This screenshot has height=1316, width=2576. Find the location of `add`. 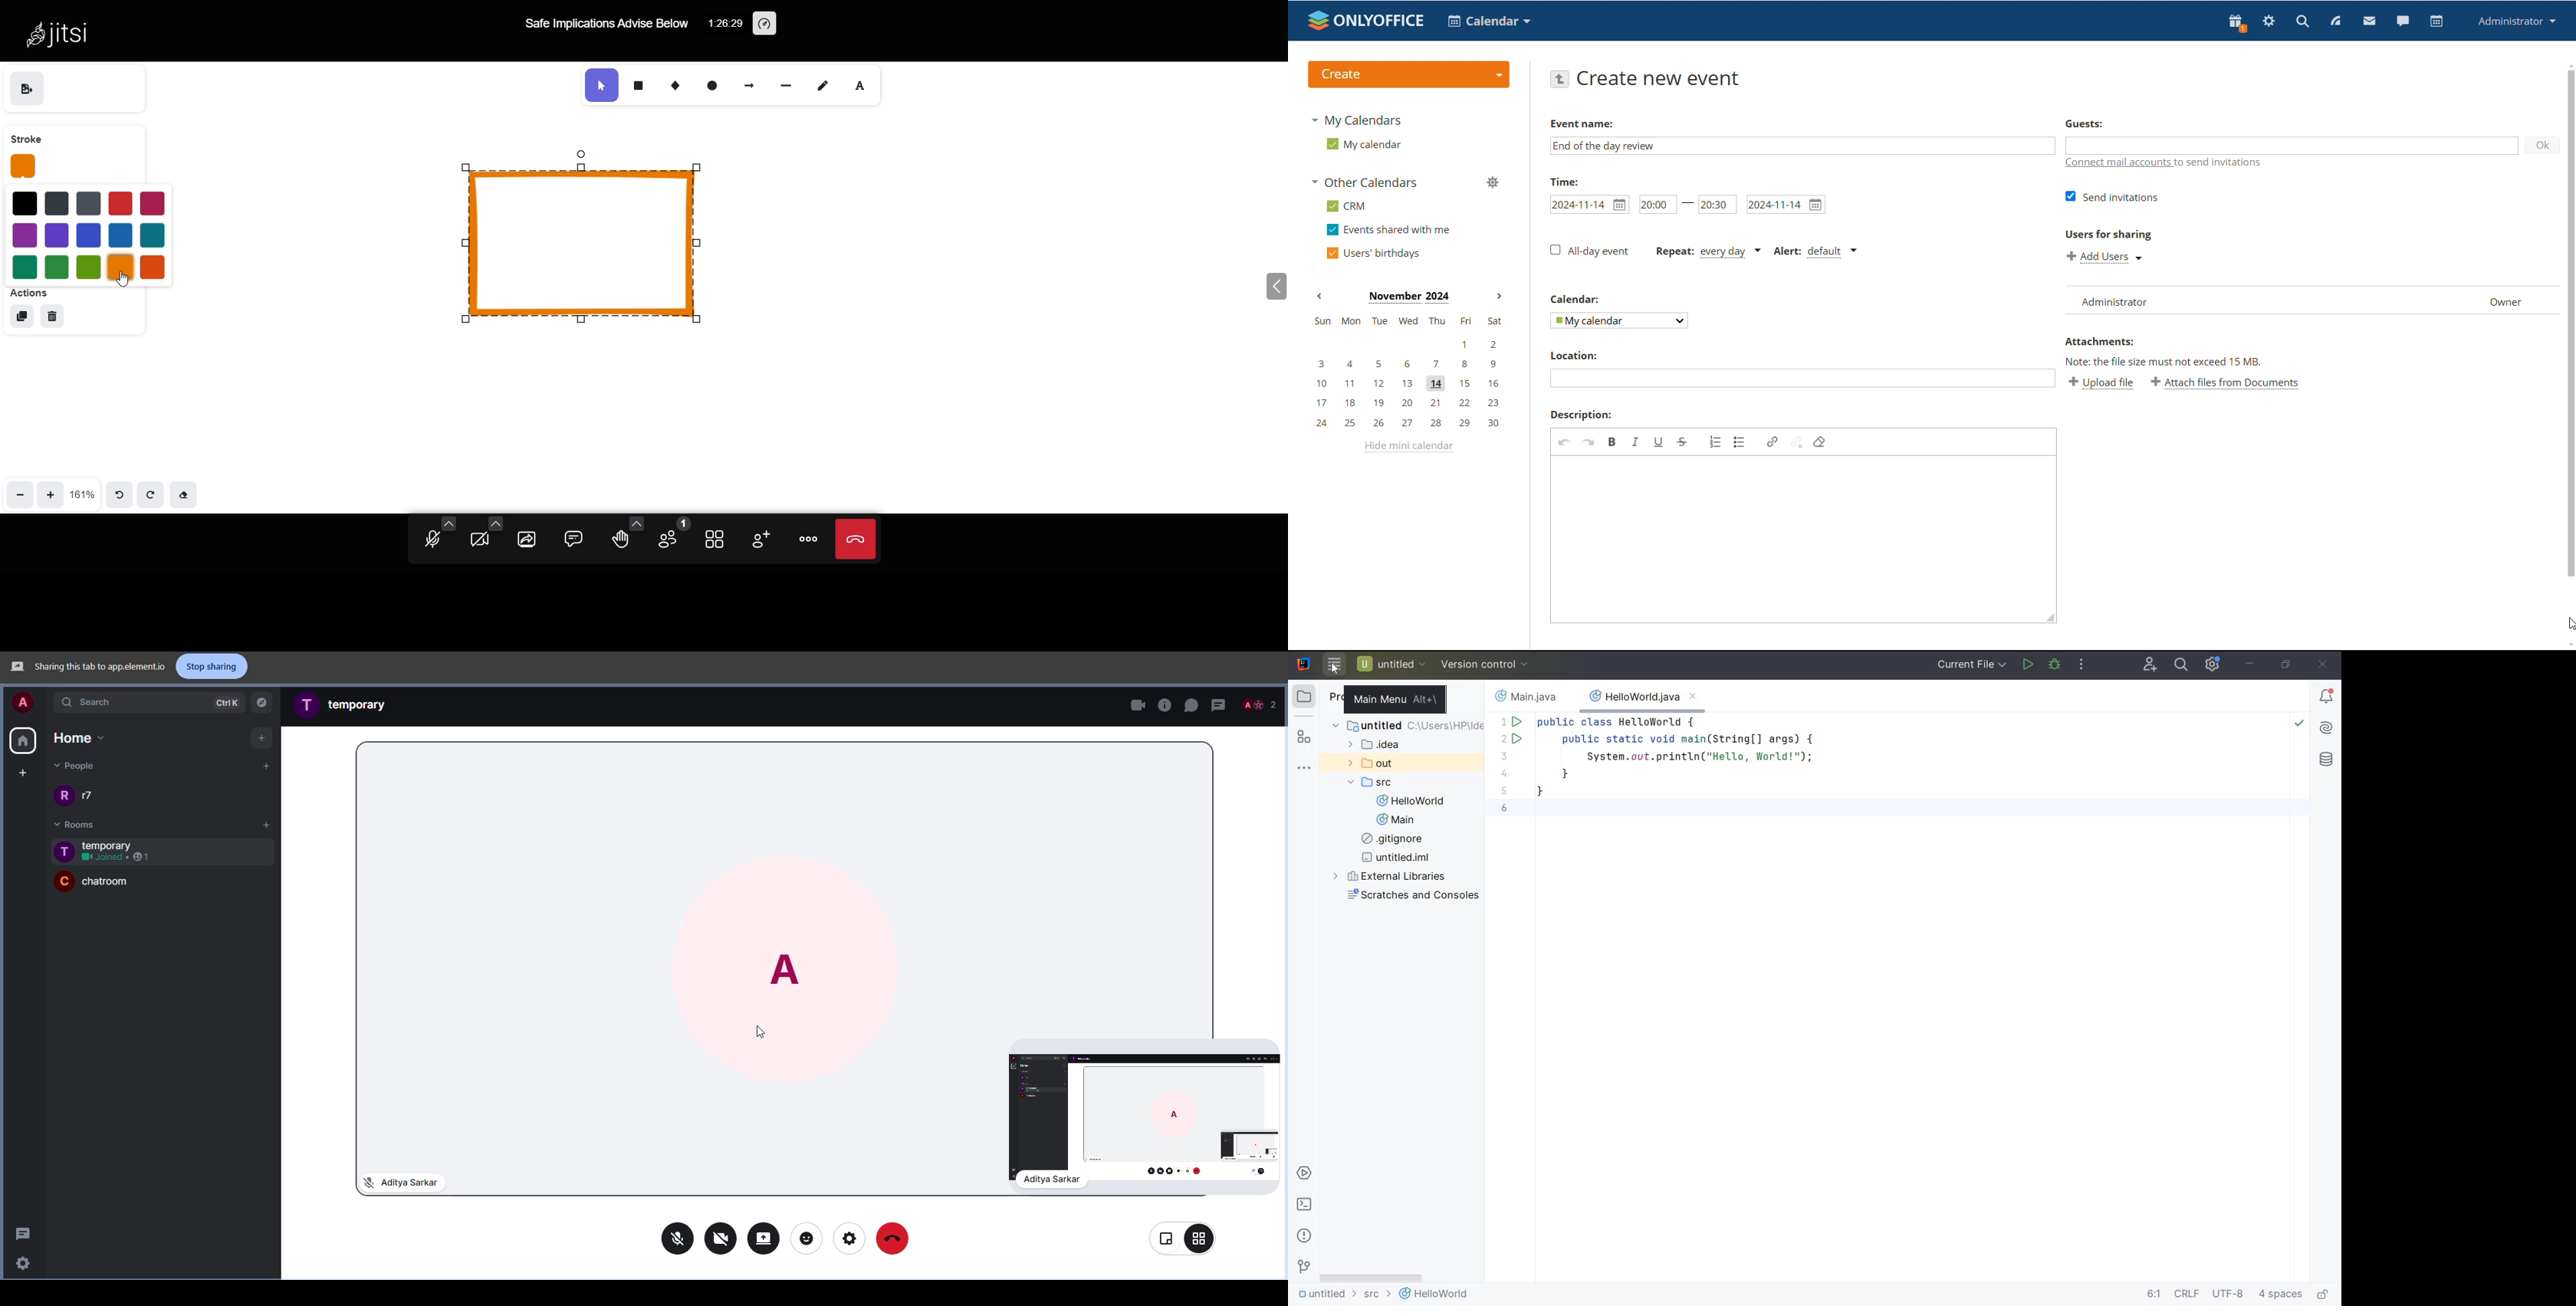

add is located at coordinates (268, 822).